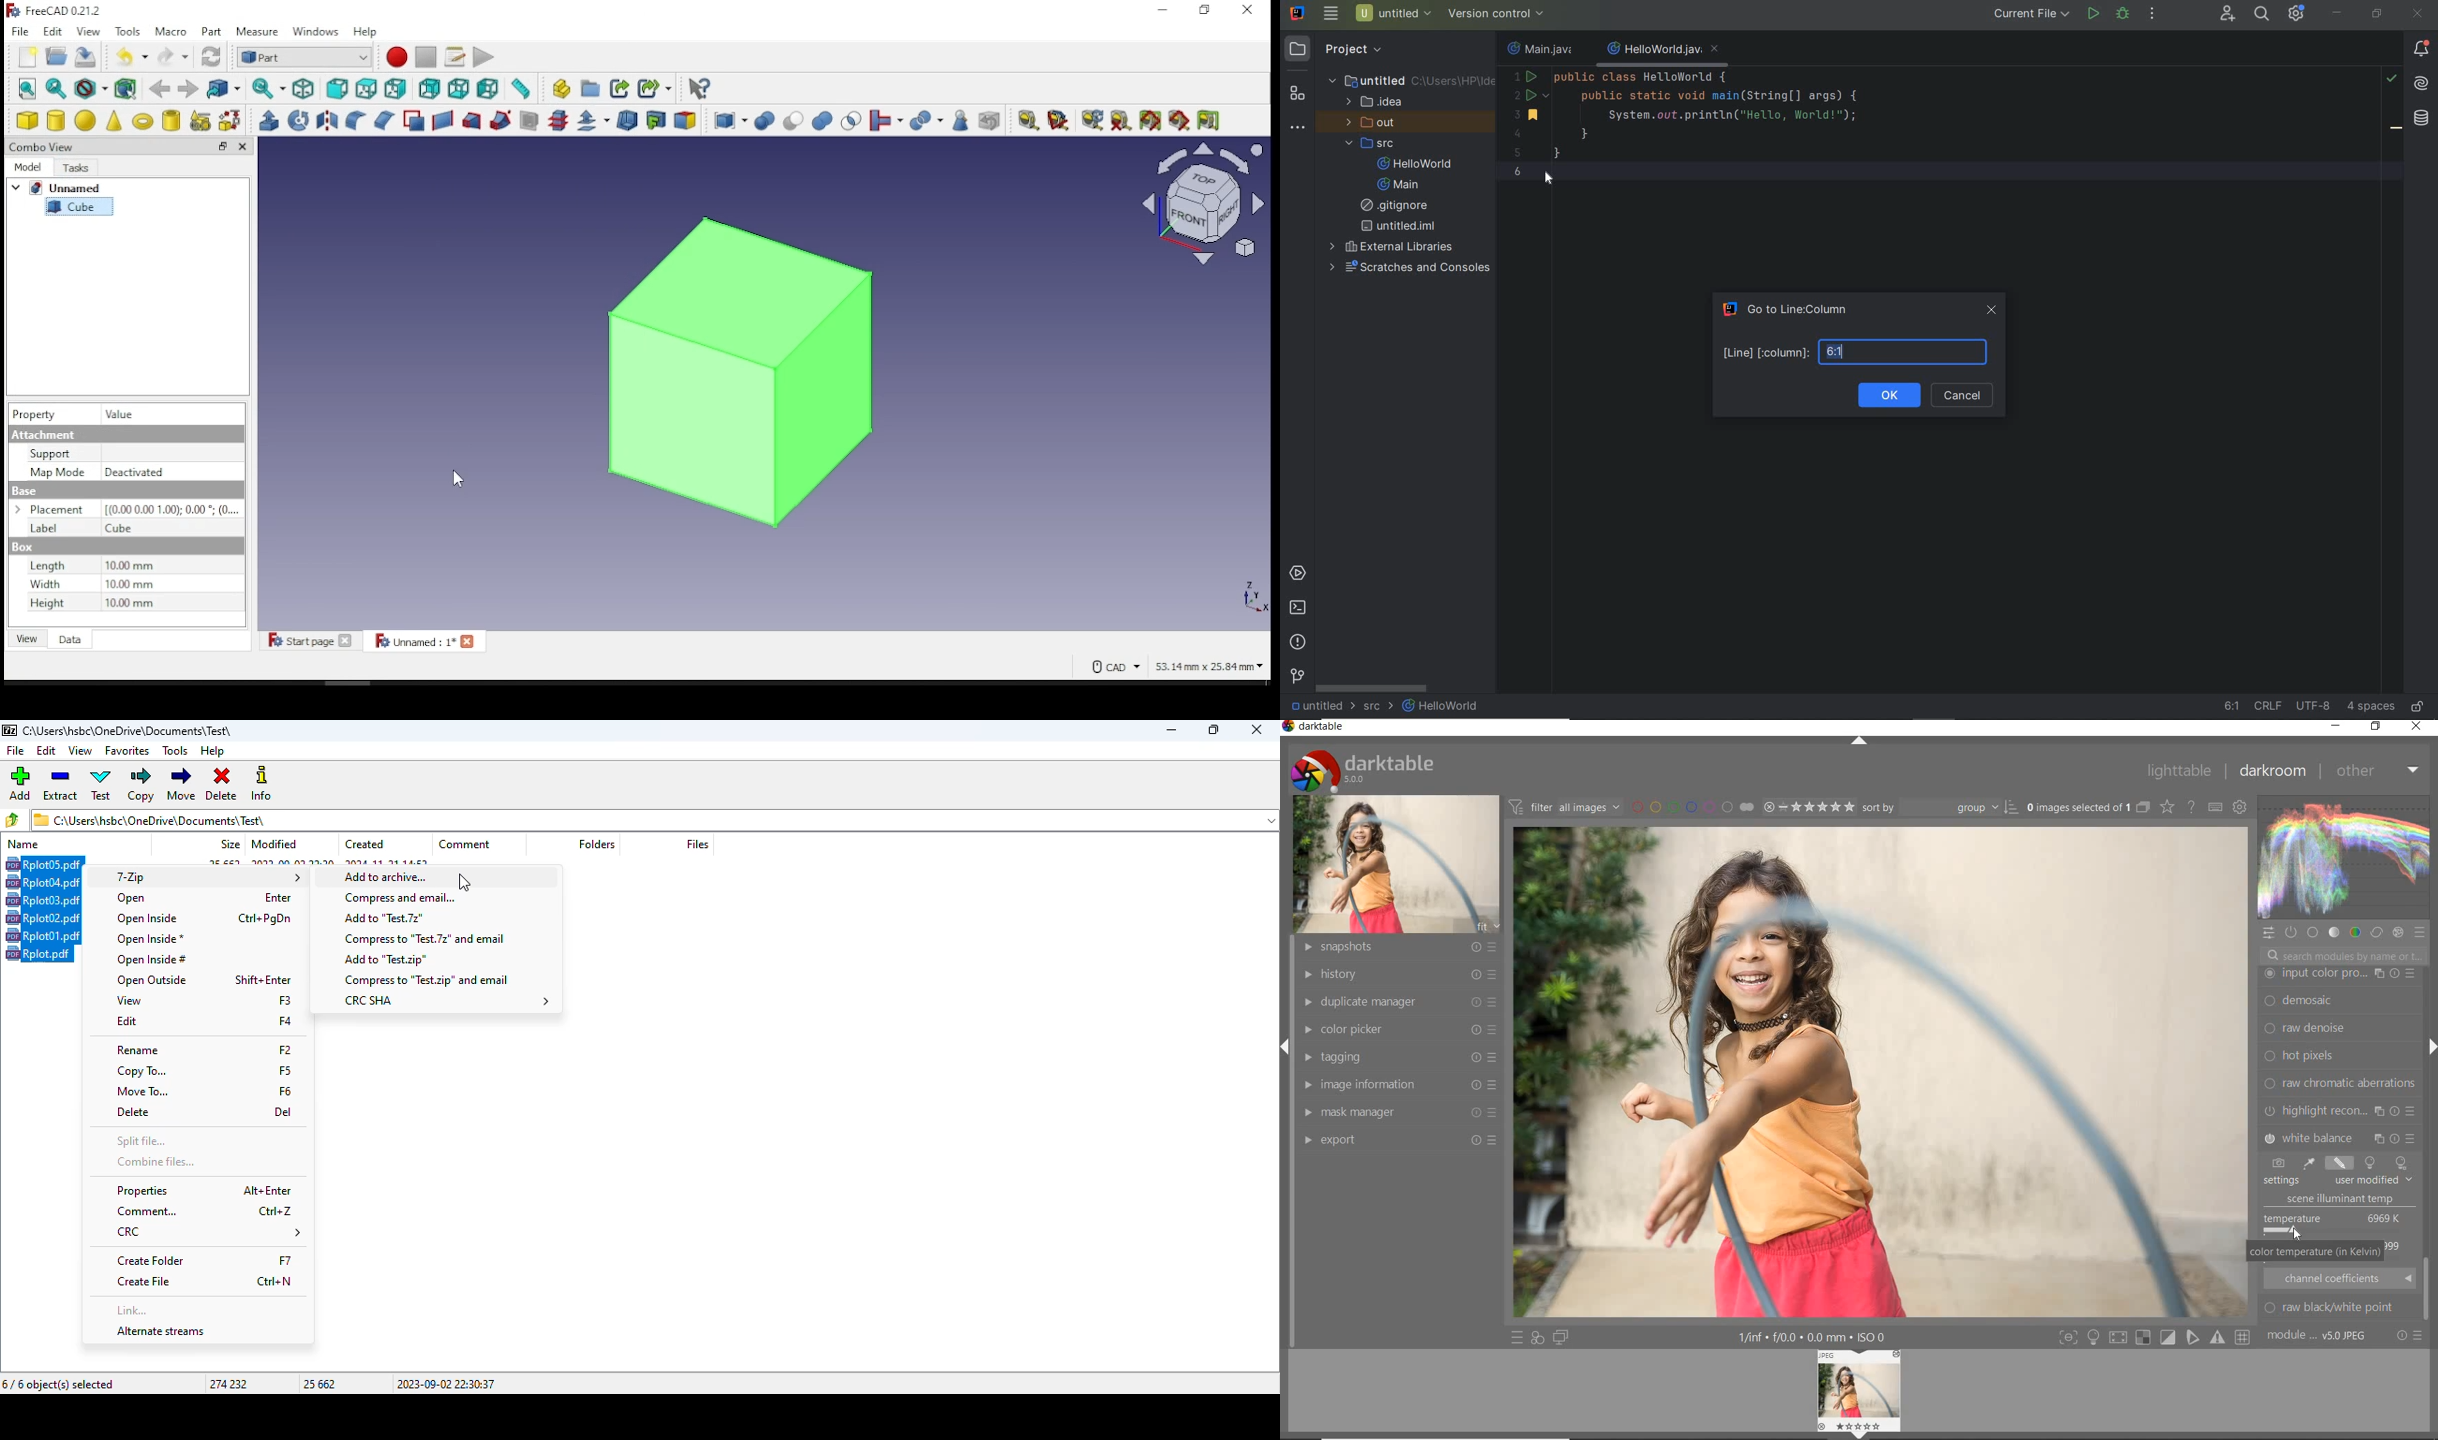 Image resolution: width=2464 pixels, height=1456 pixels. I want to click on view, so click(88, 31).